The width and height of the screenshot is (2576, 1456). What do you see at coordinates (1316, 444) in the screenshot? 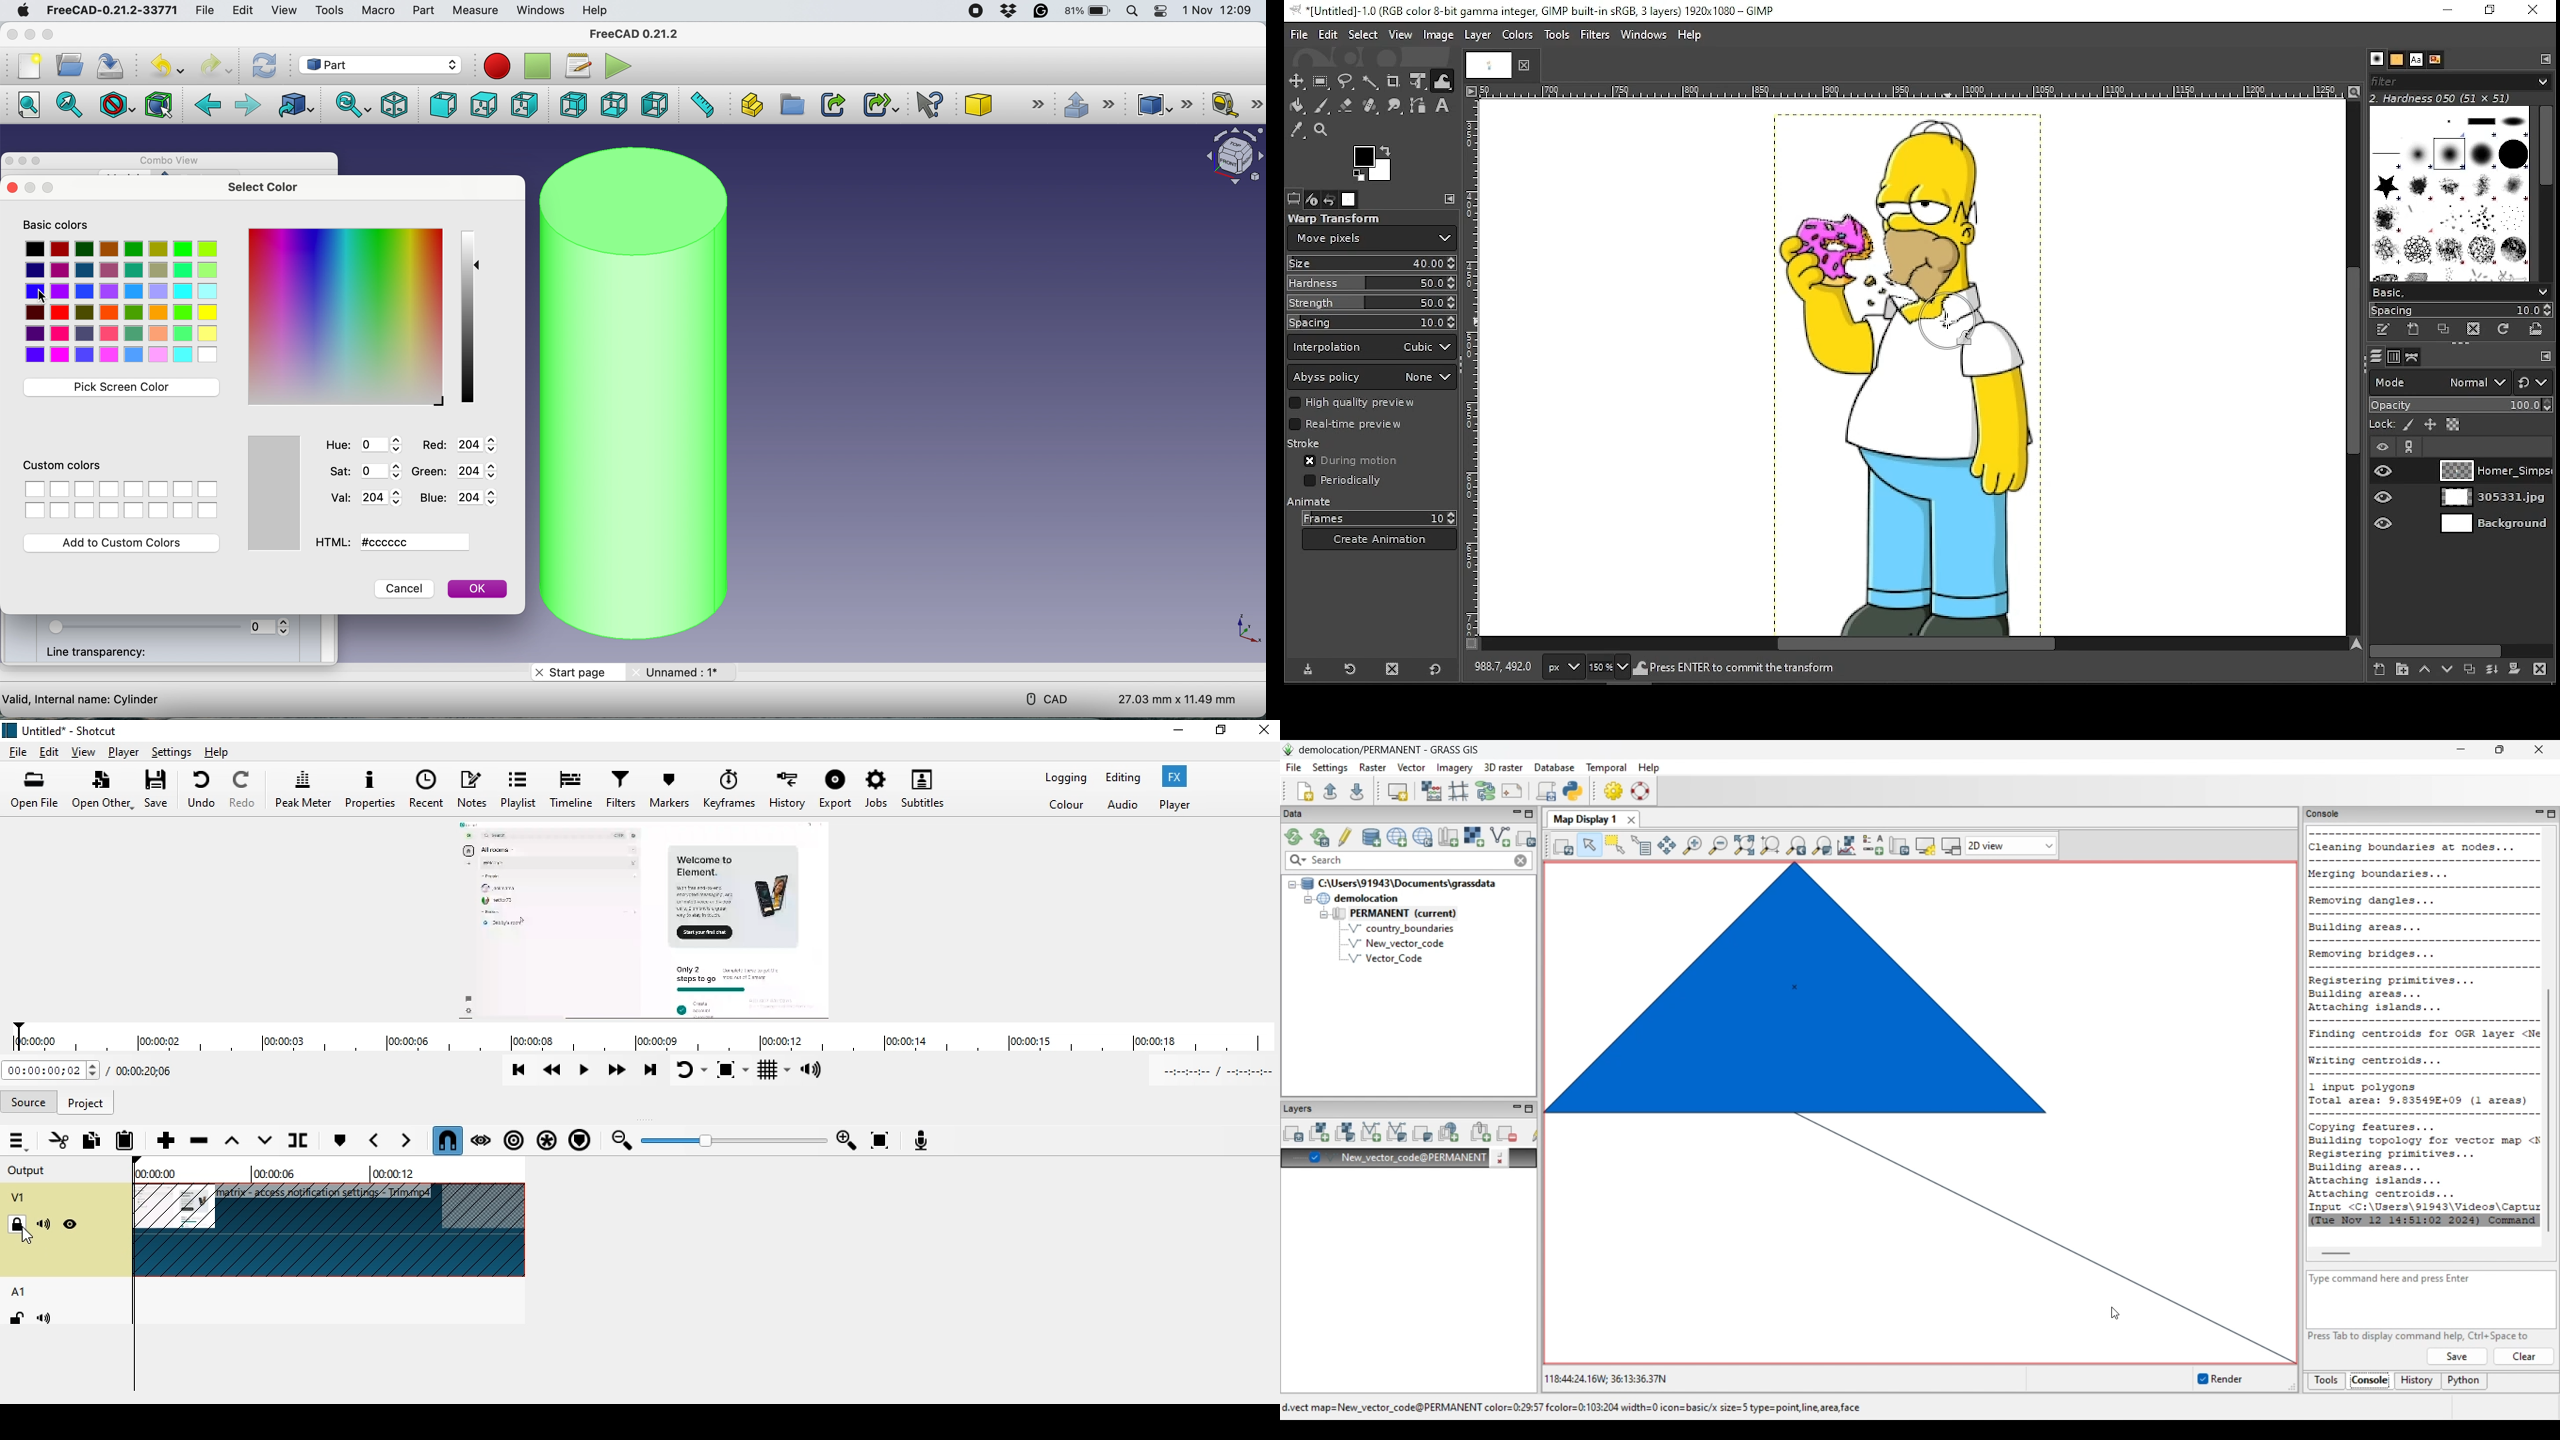
I see `stroke` at bounding box center [1316, 444].